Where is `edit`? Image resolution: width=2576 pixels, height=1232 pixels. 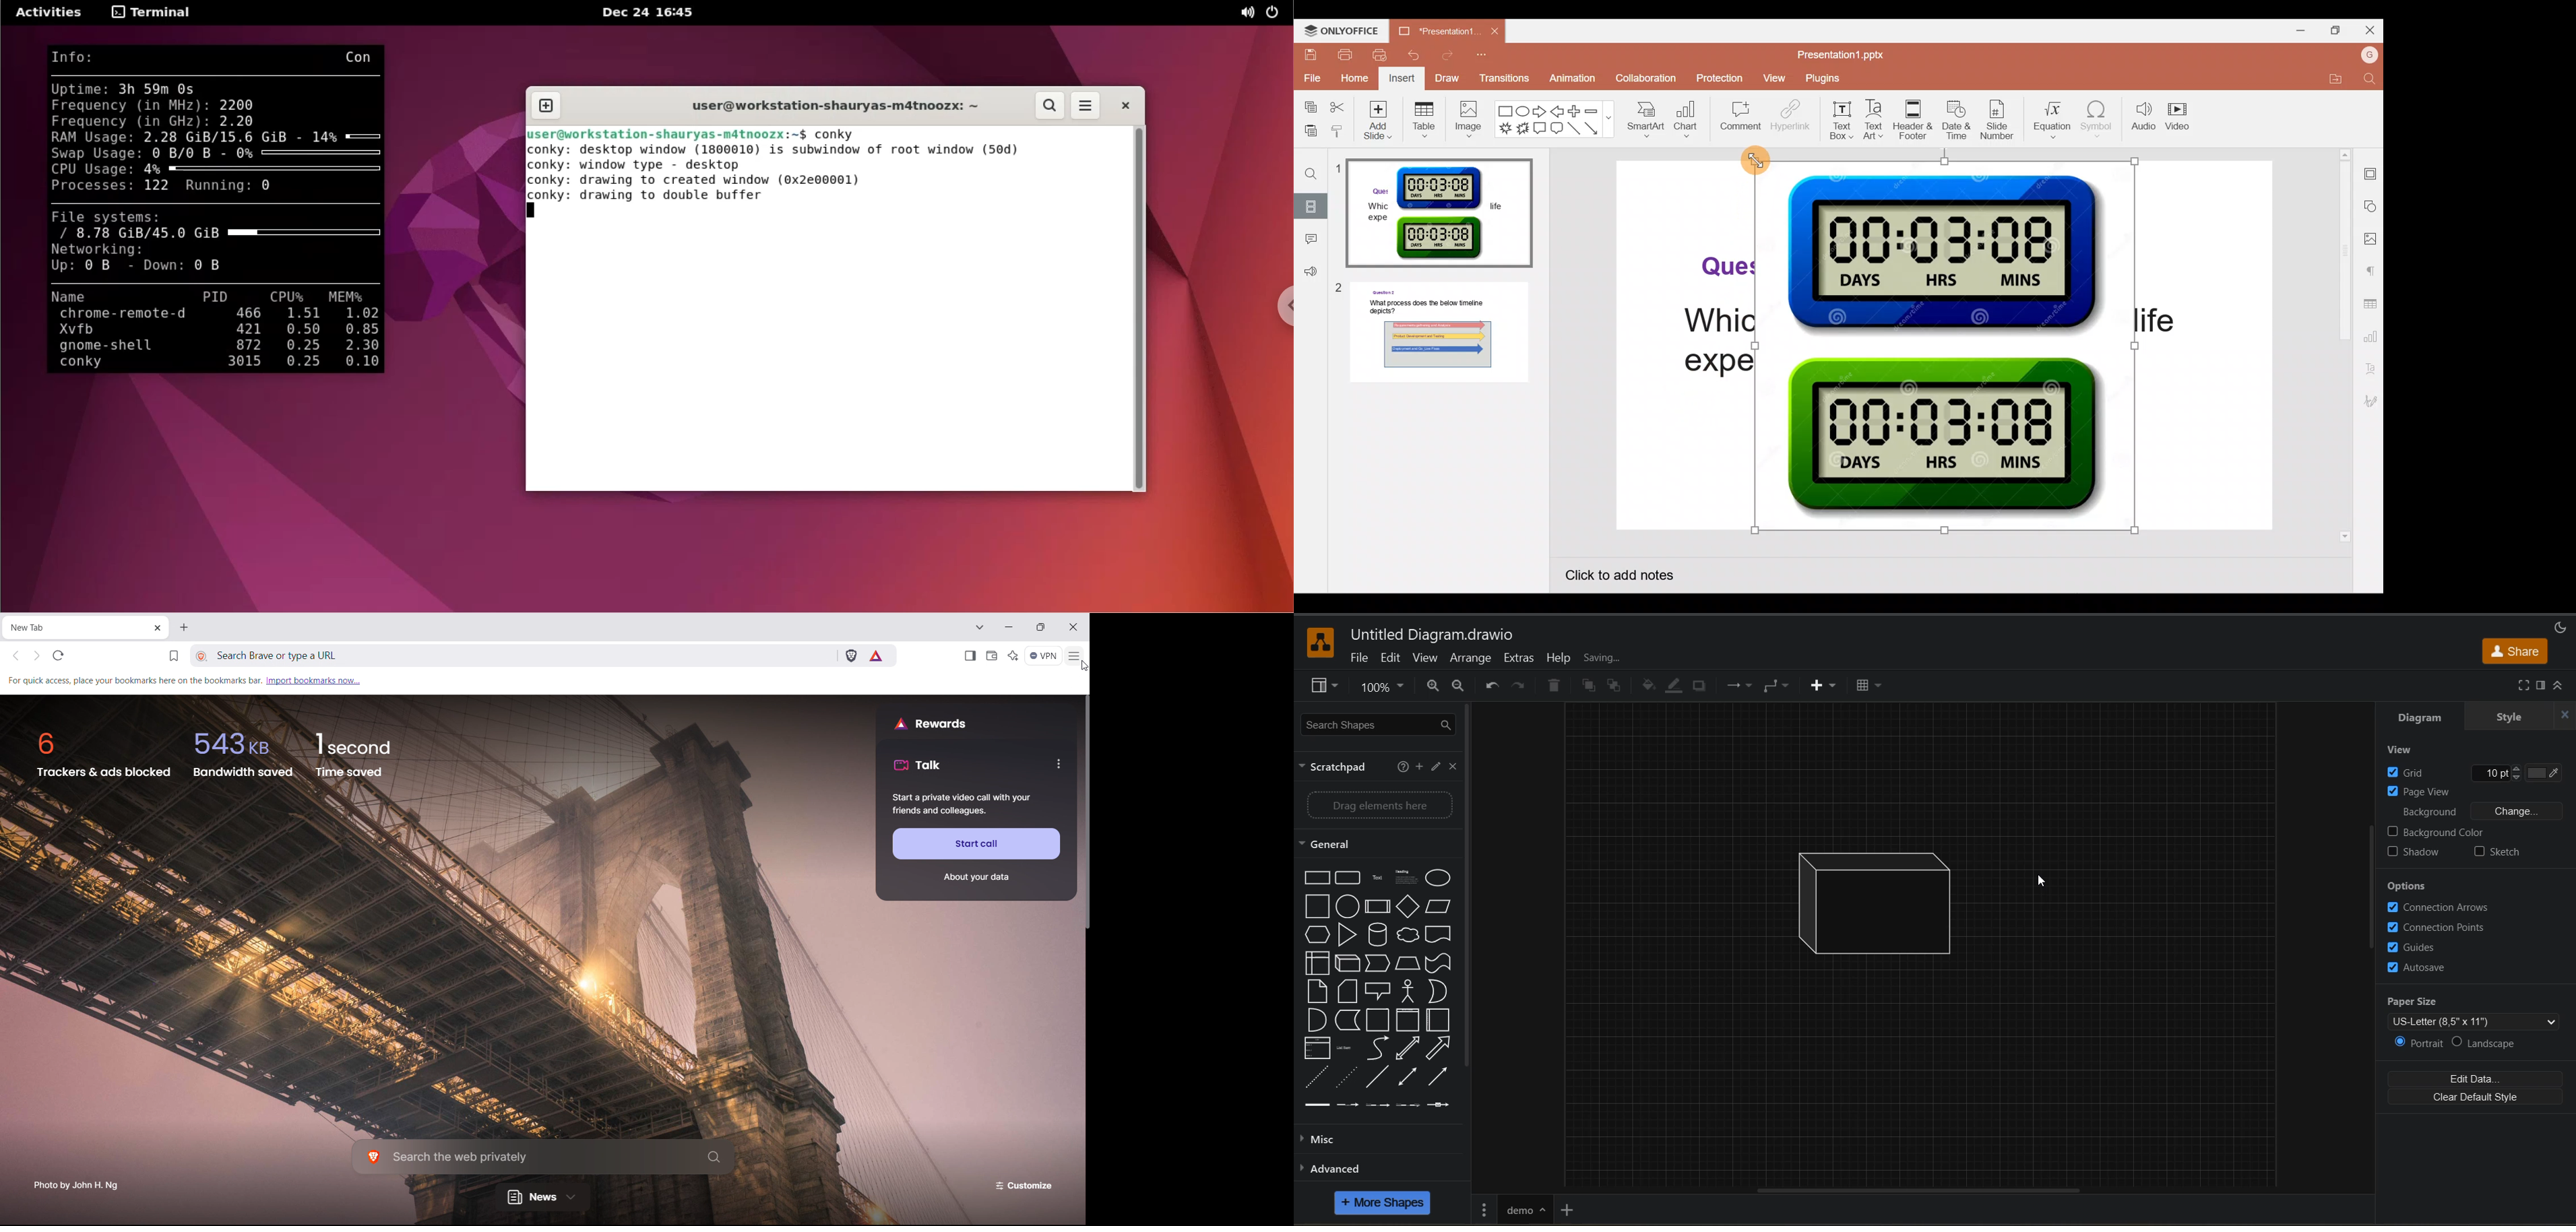 edit is located at coordinates (1394, 660).